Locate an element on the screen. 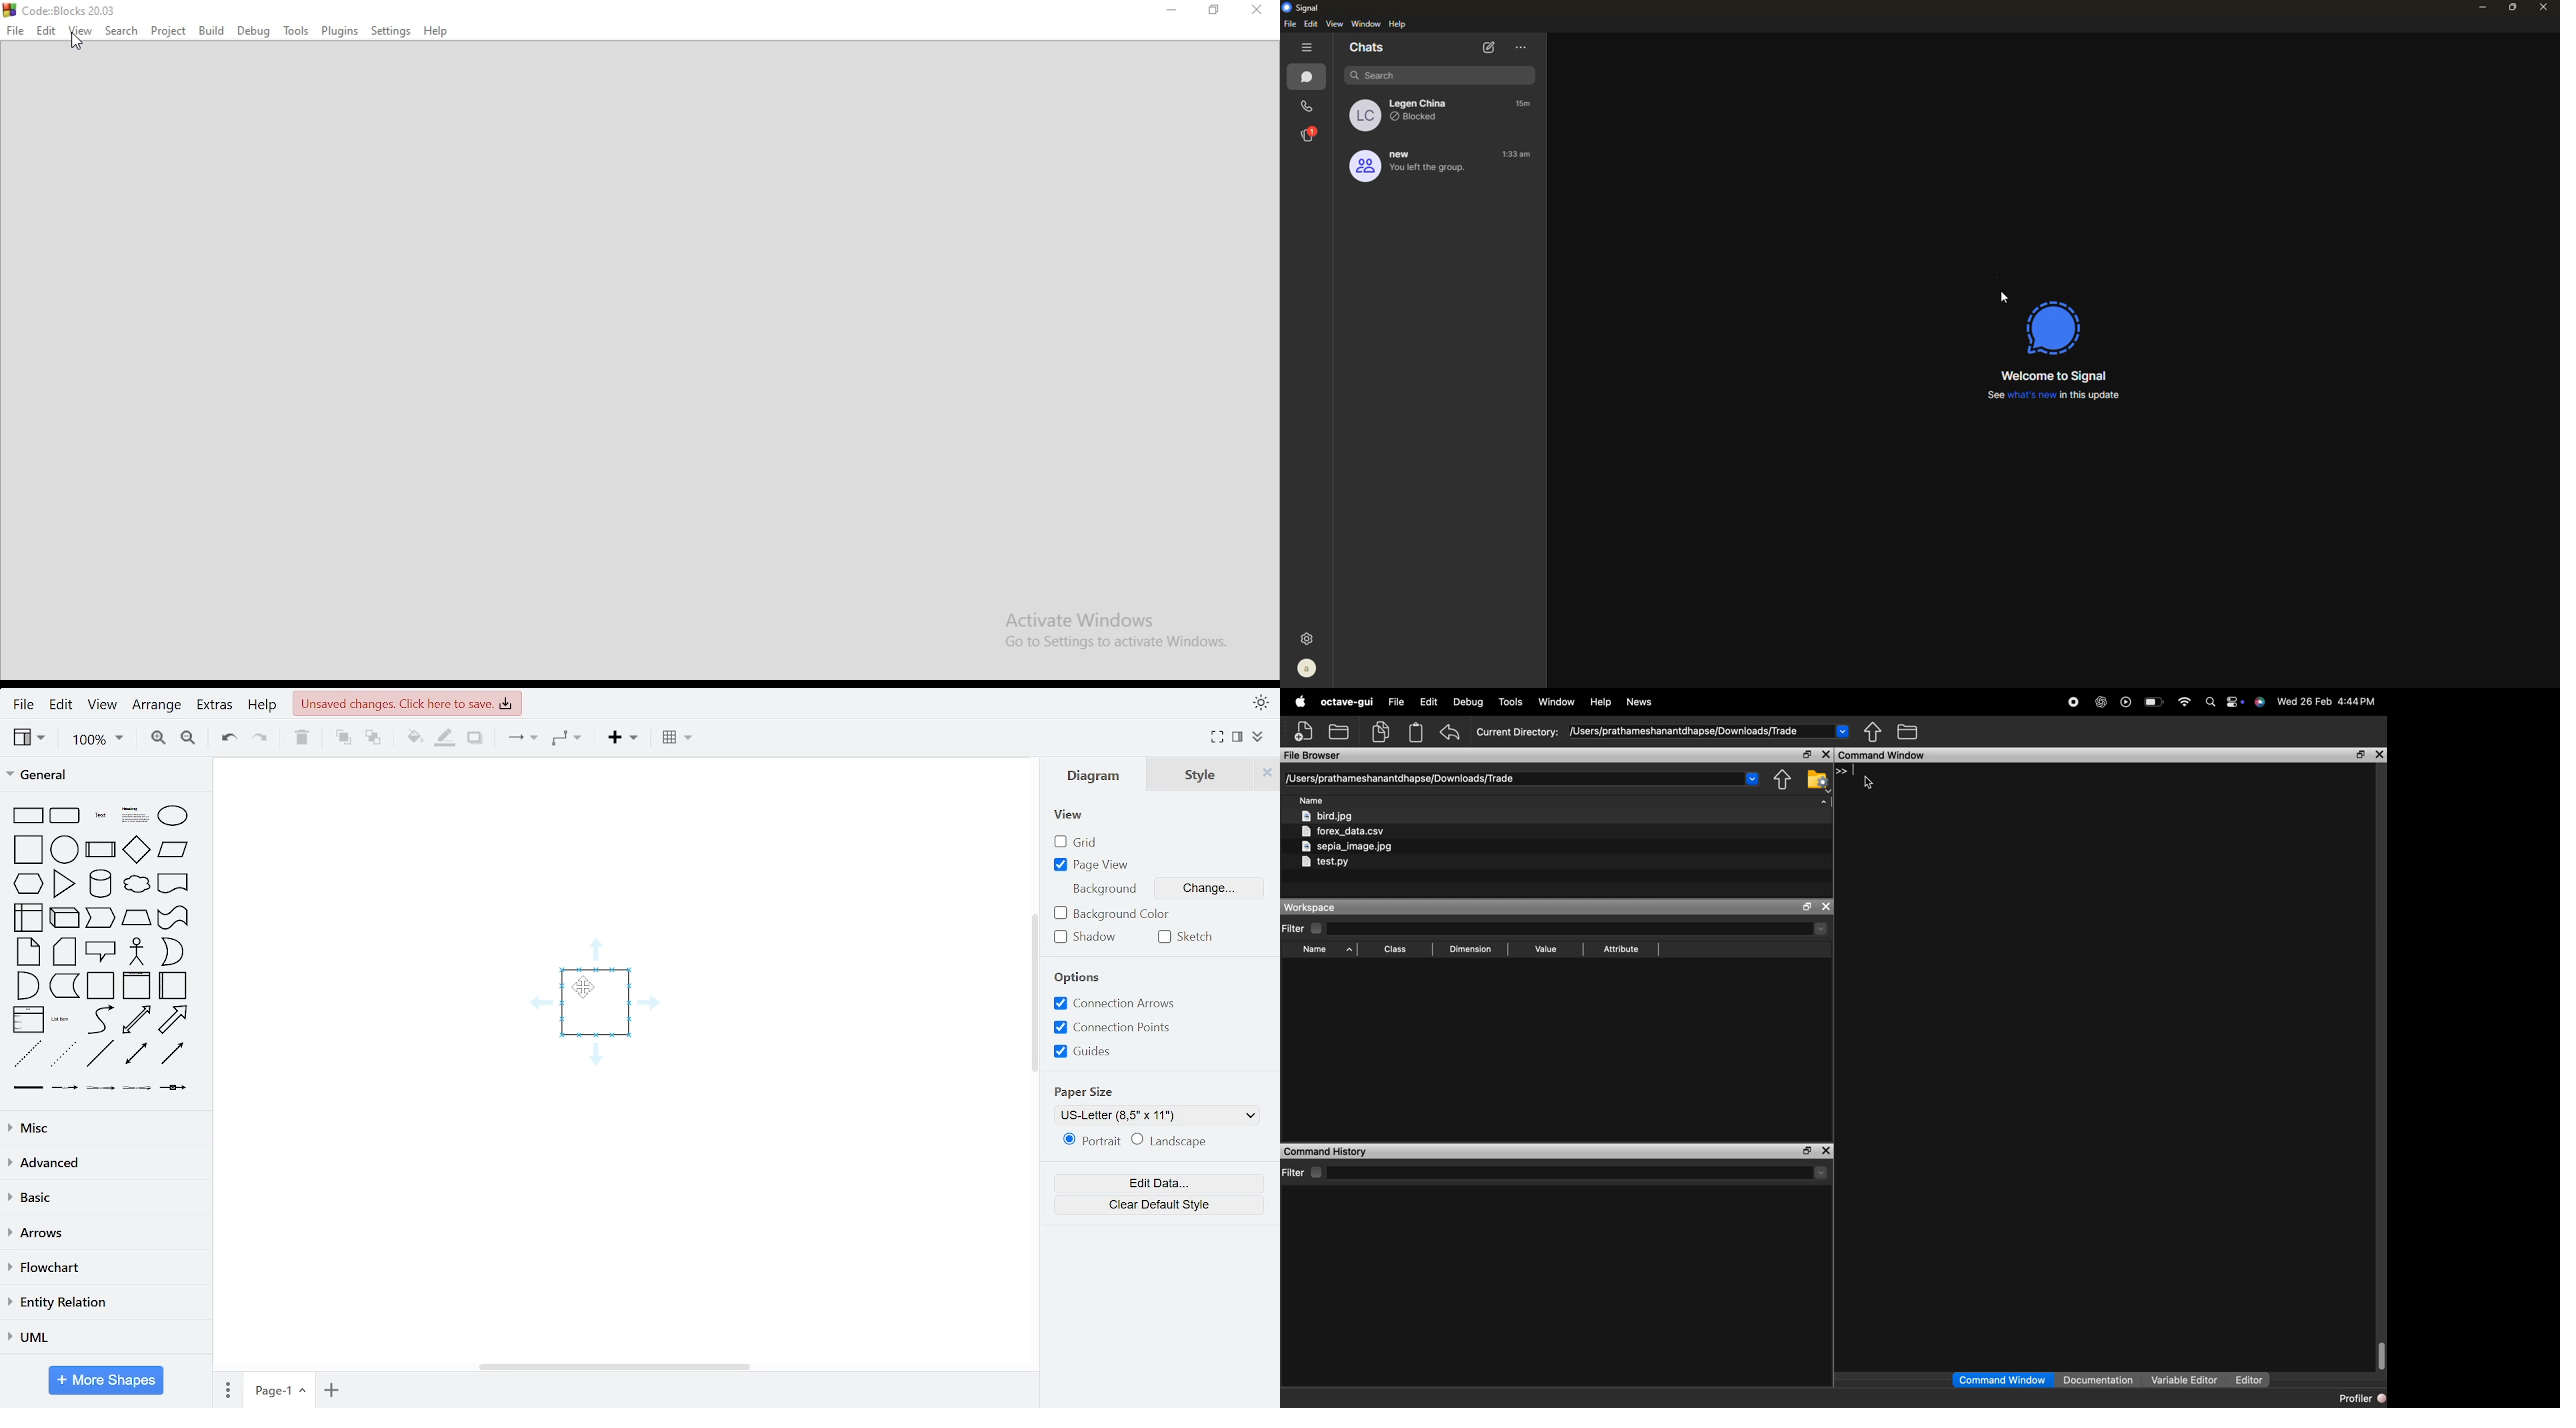 This screenshot has width=2576, height=1428. Welcome to Signal
e what's new in this update is located at coordinates (2049, 383).